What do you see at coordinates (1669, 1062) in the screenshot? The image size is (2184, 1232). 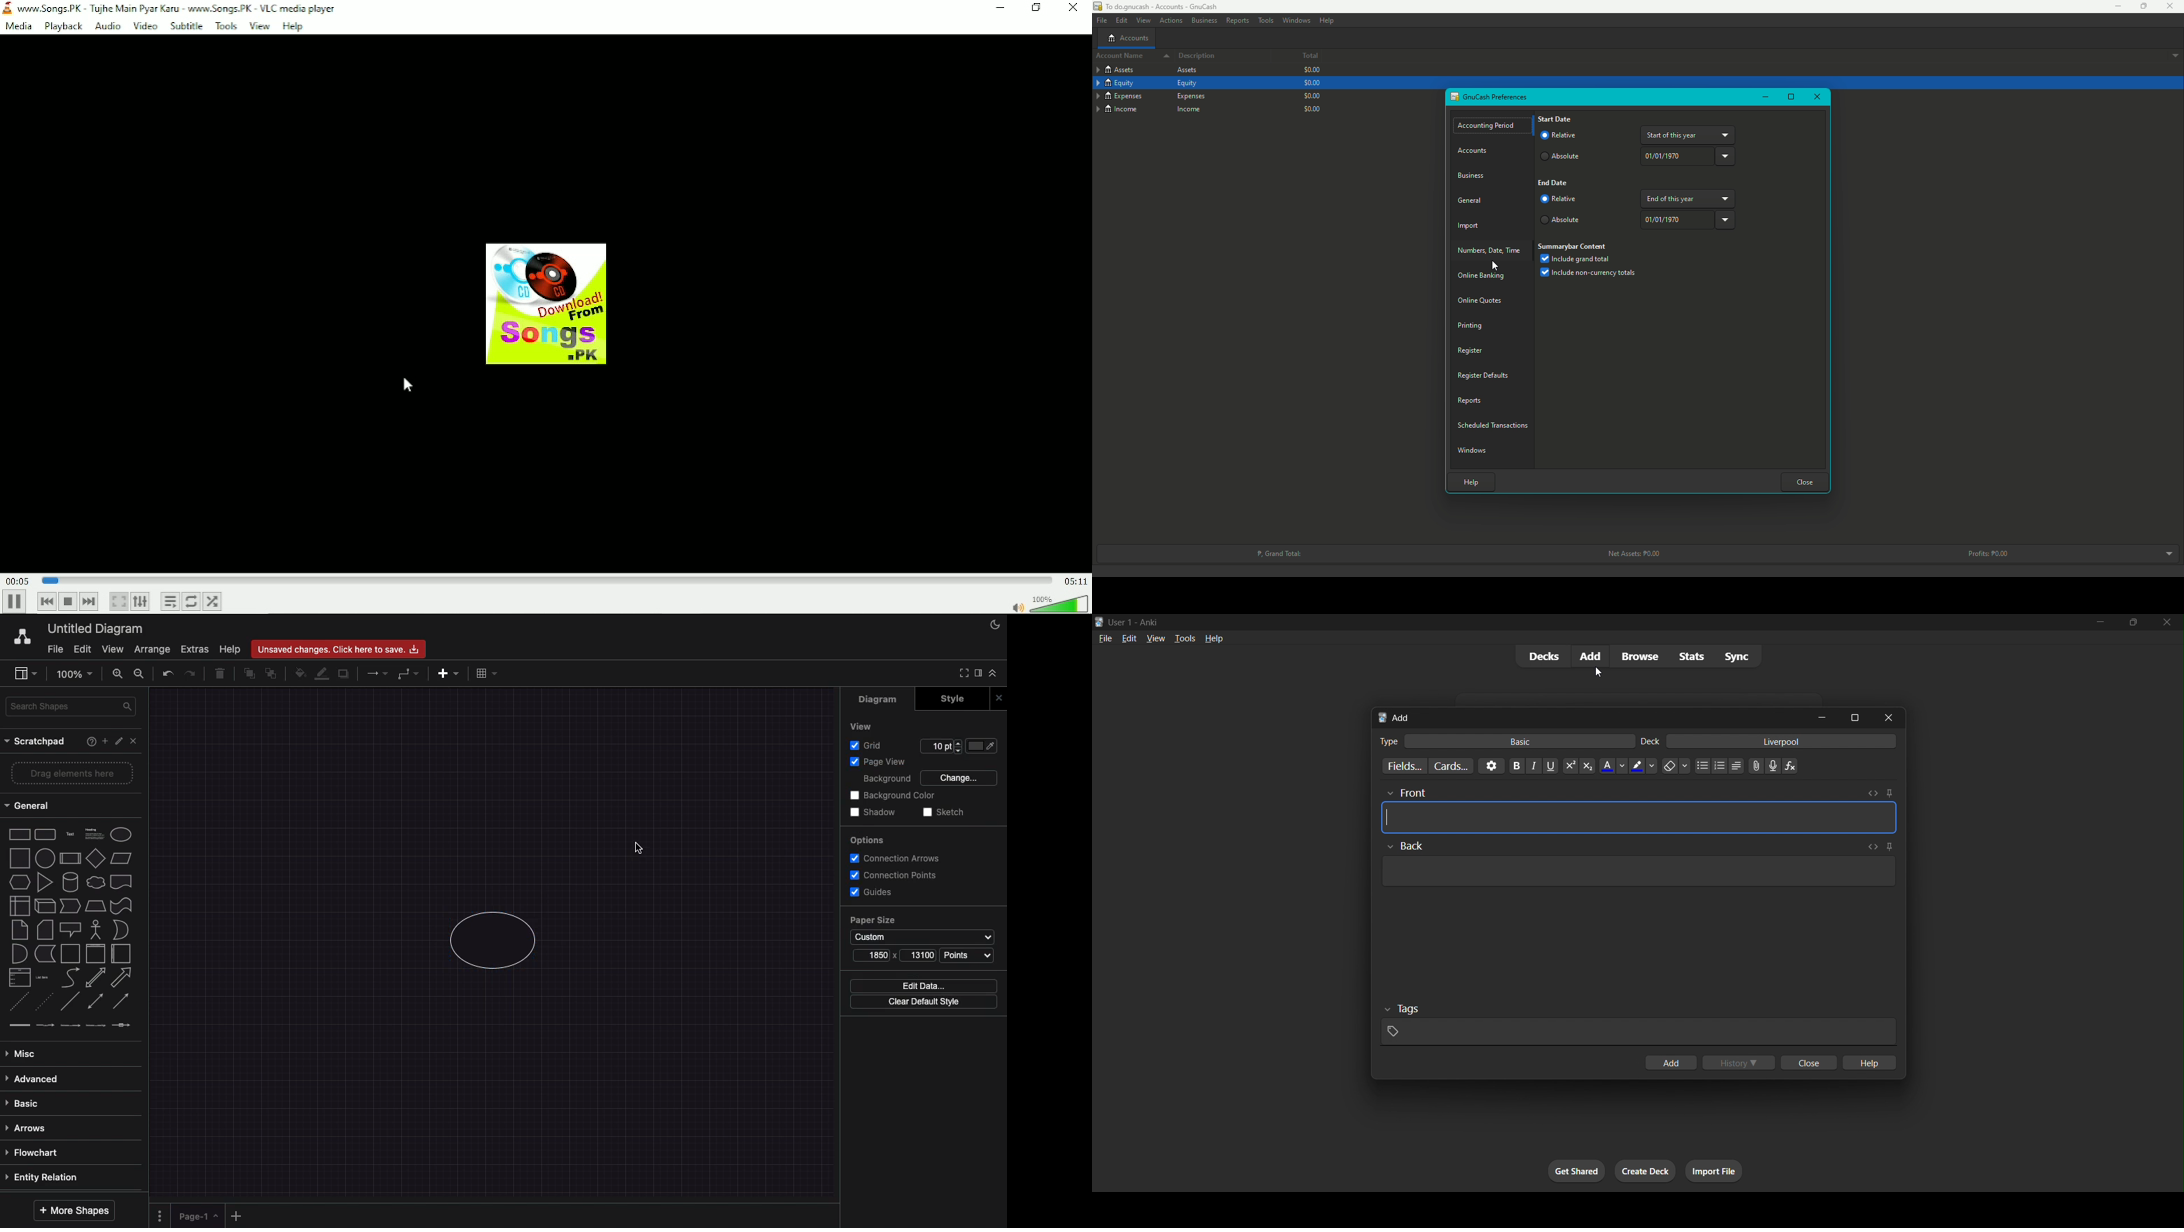 I see `add` at bounding box center [1669, 1062].